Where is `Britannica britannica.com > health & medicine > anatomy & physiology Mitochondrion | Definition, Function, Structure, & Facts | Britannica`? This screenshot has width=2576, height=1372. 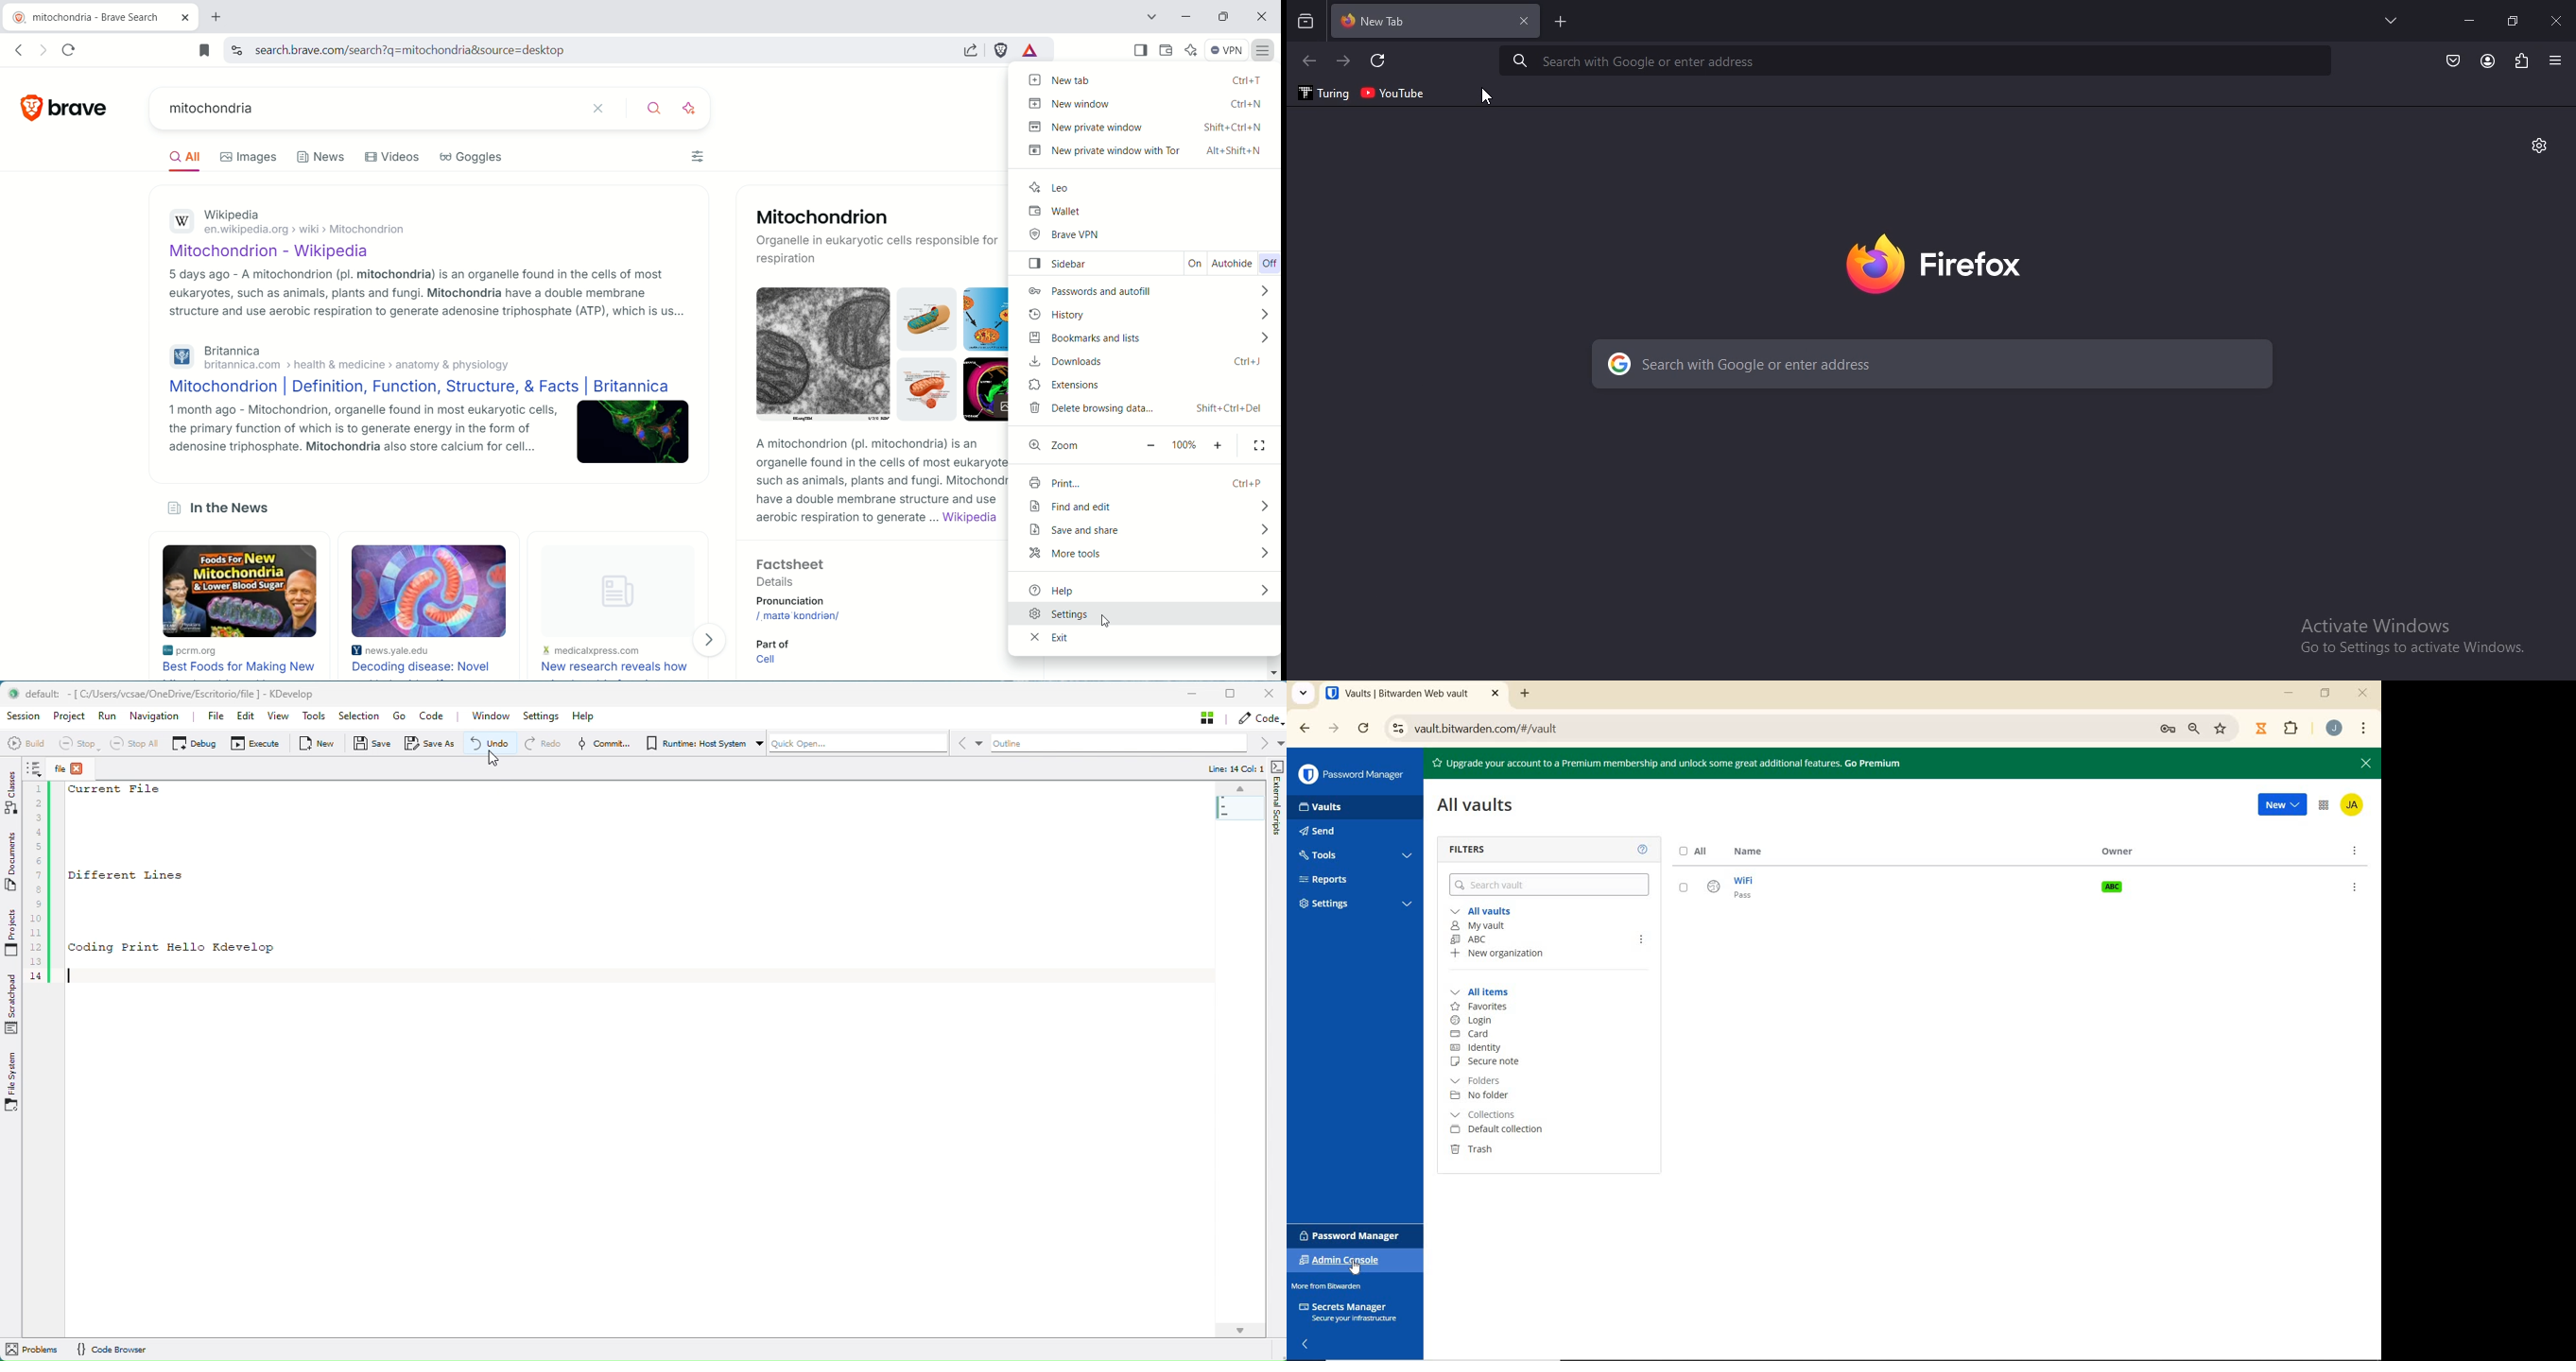
Britannica britannica.com > health & medicine > anatomy & physiology Mitochondrion | Definition, Function, Structure, & Facts | Britannica is located at coordinates (421, 366).